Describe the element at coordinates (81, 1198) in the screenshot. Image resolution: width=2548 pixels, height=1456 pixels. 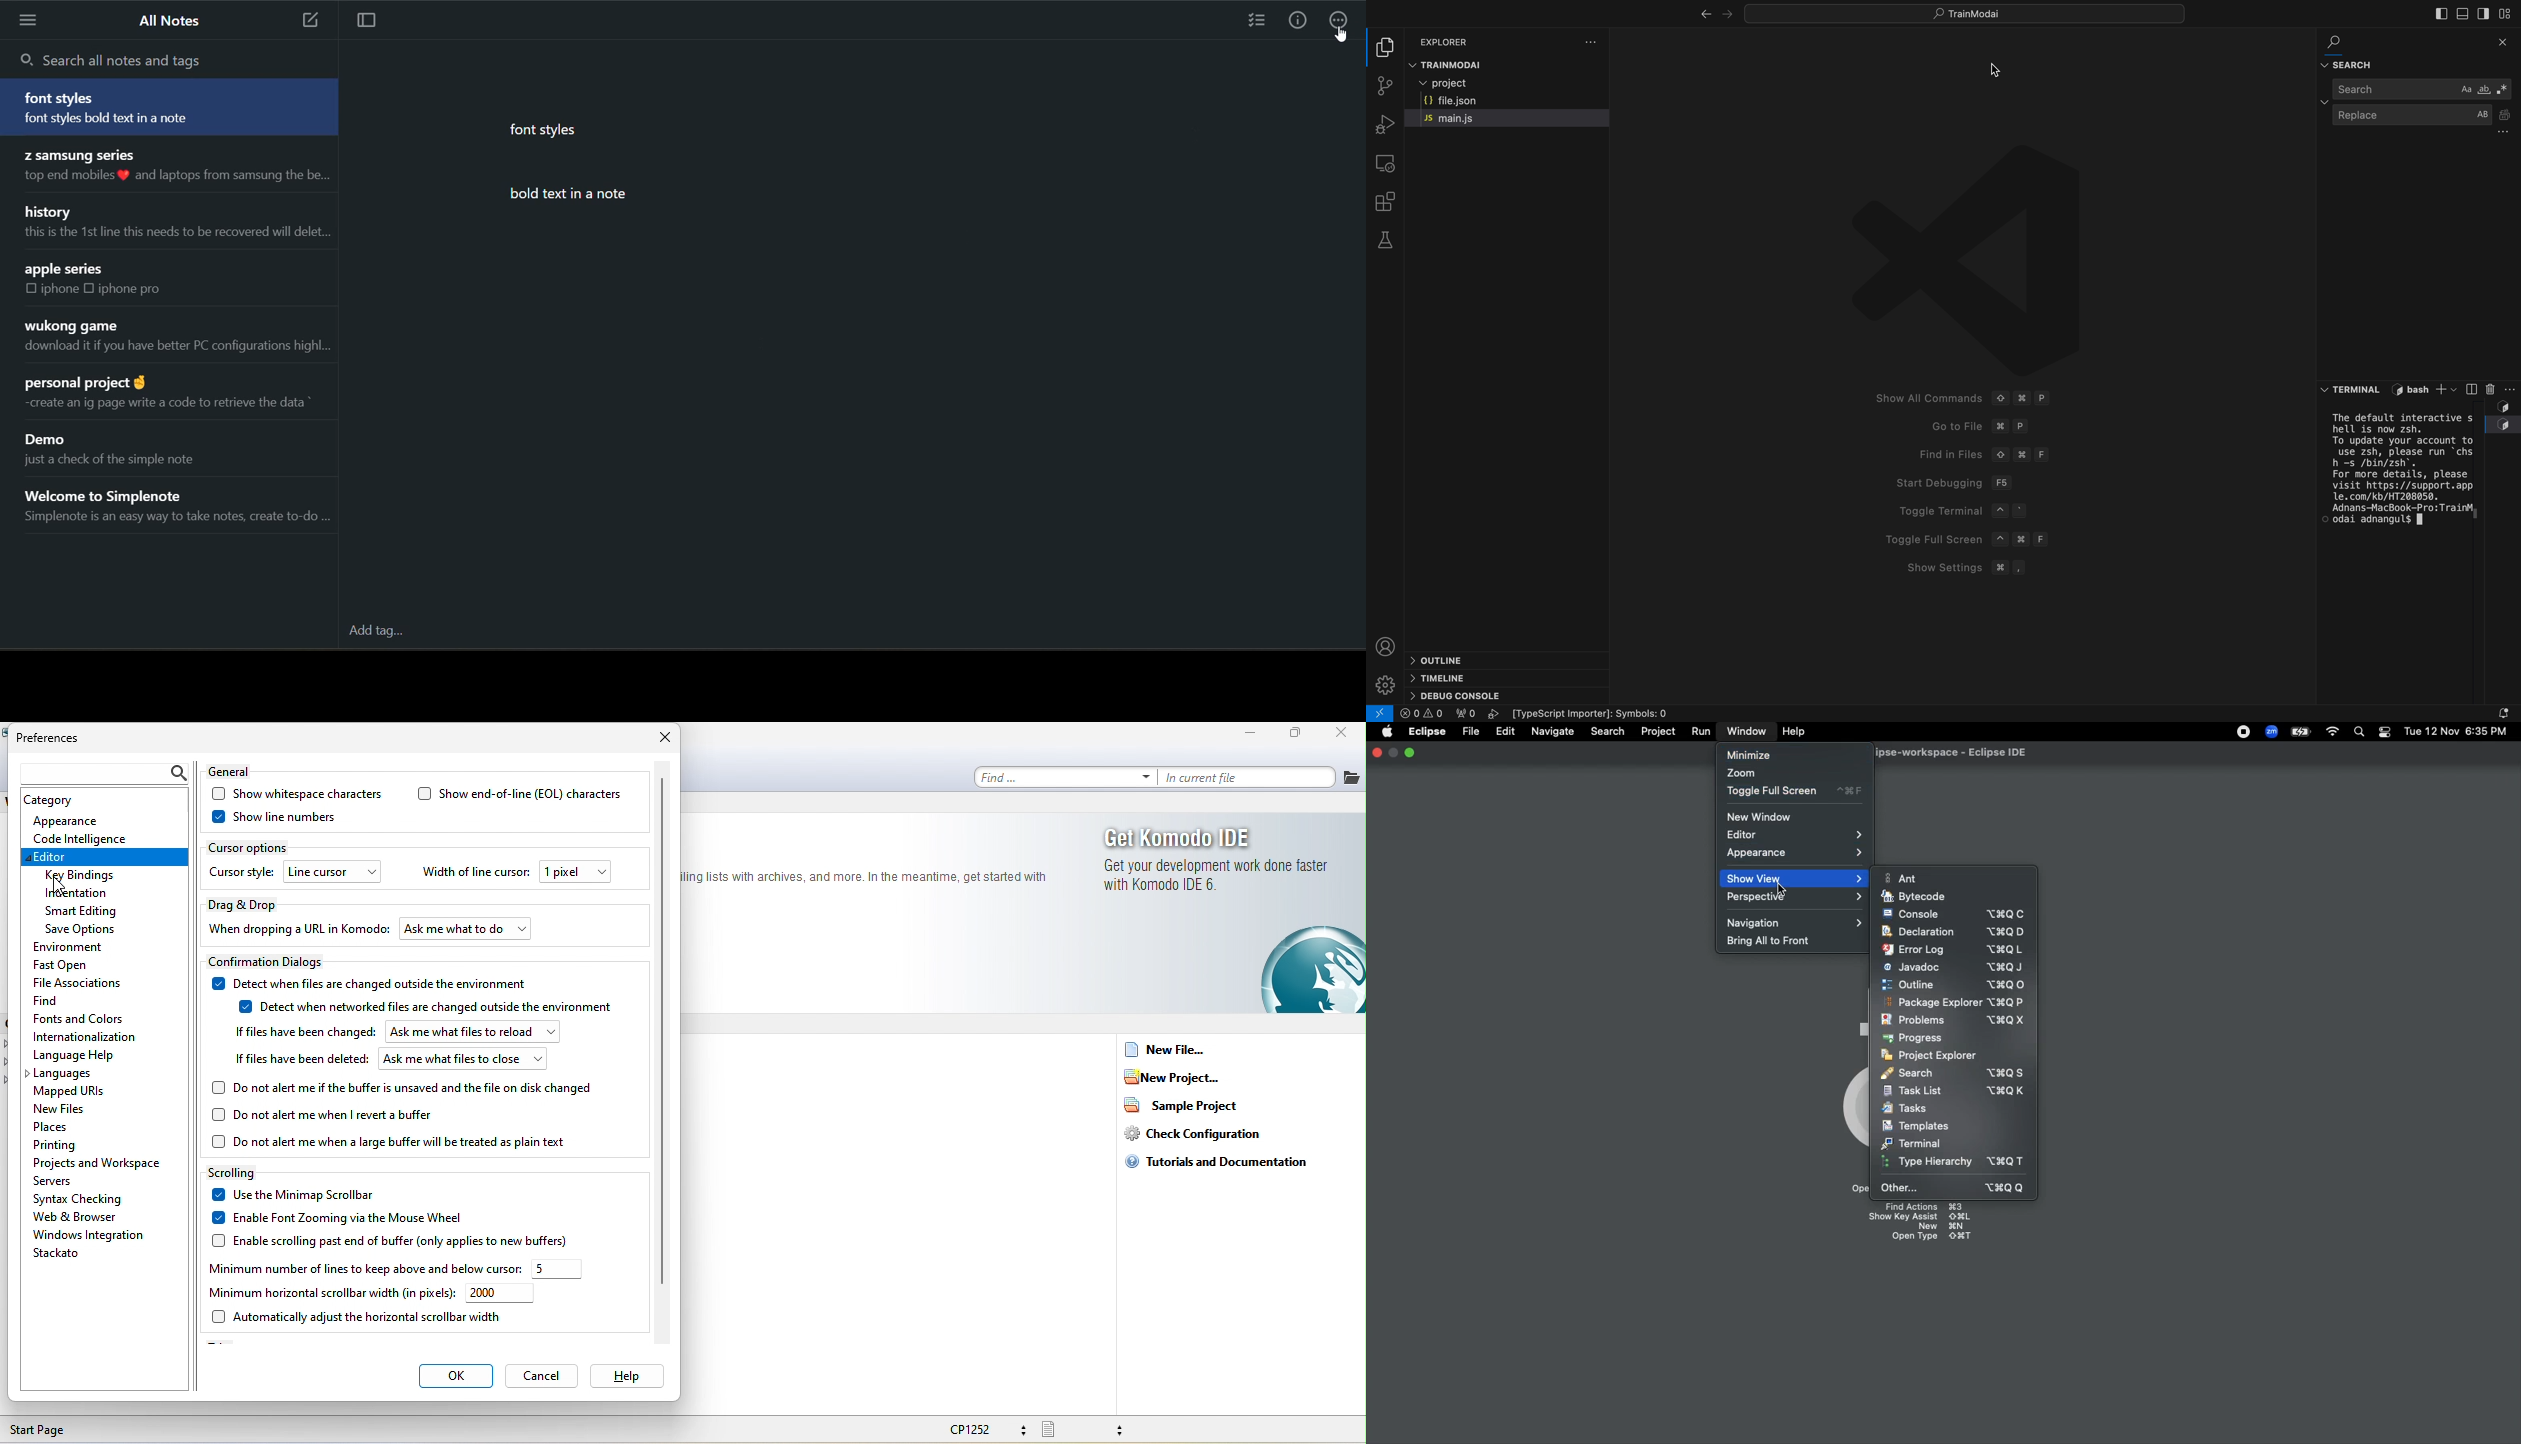
I see `syntax checking` at that location.